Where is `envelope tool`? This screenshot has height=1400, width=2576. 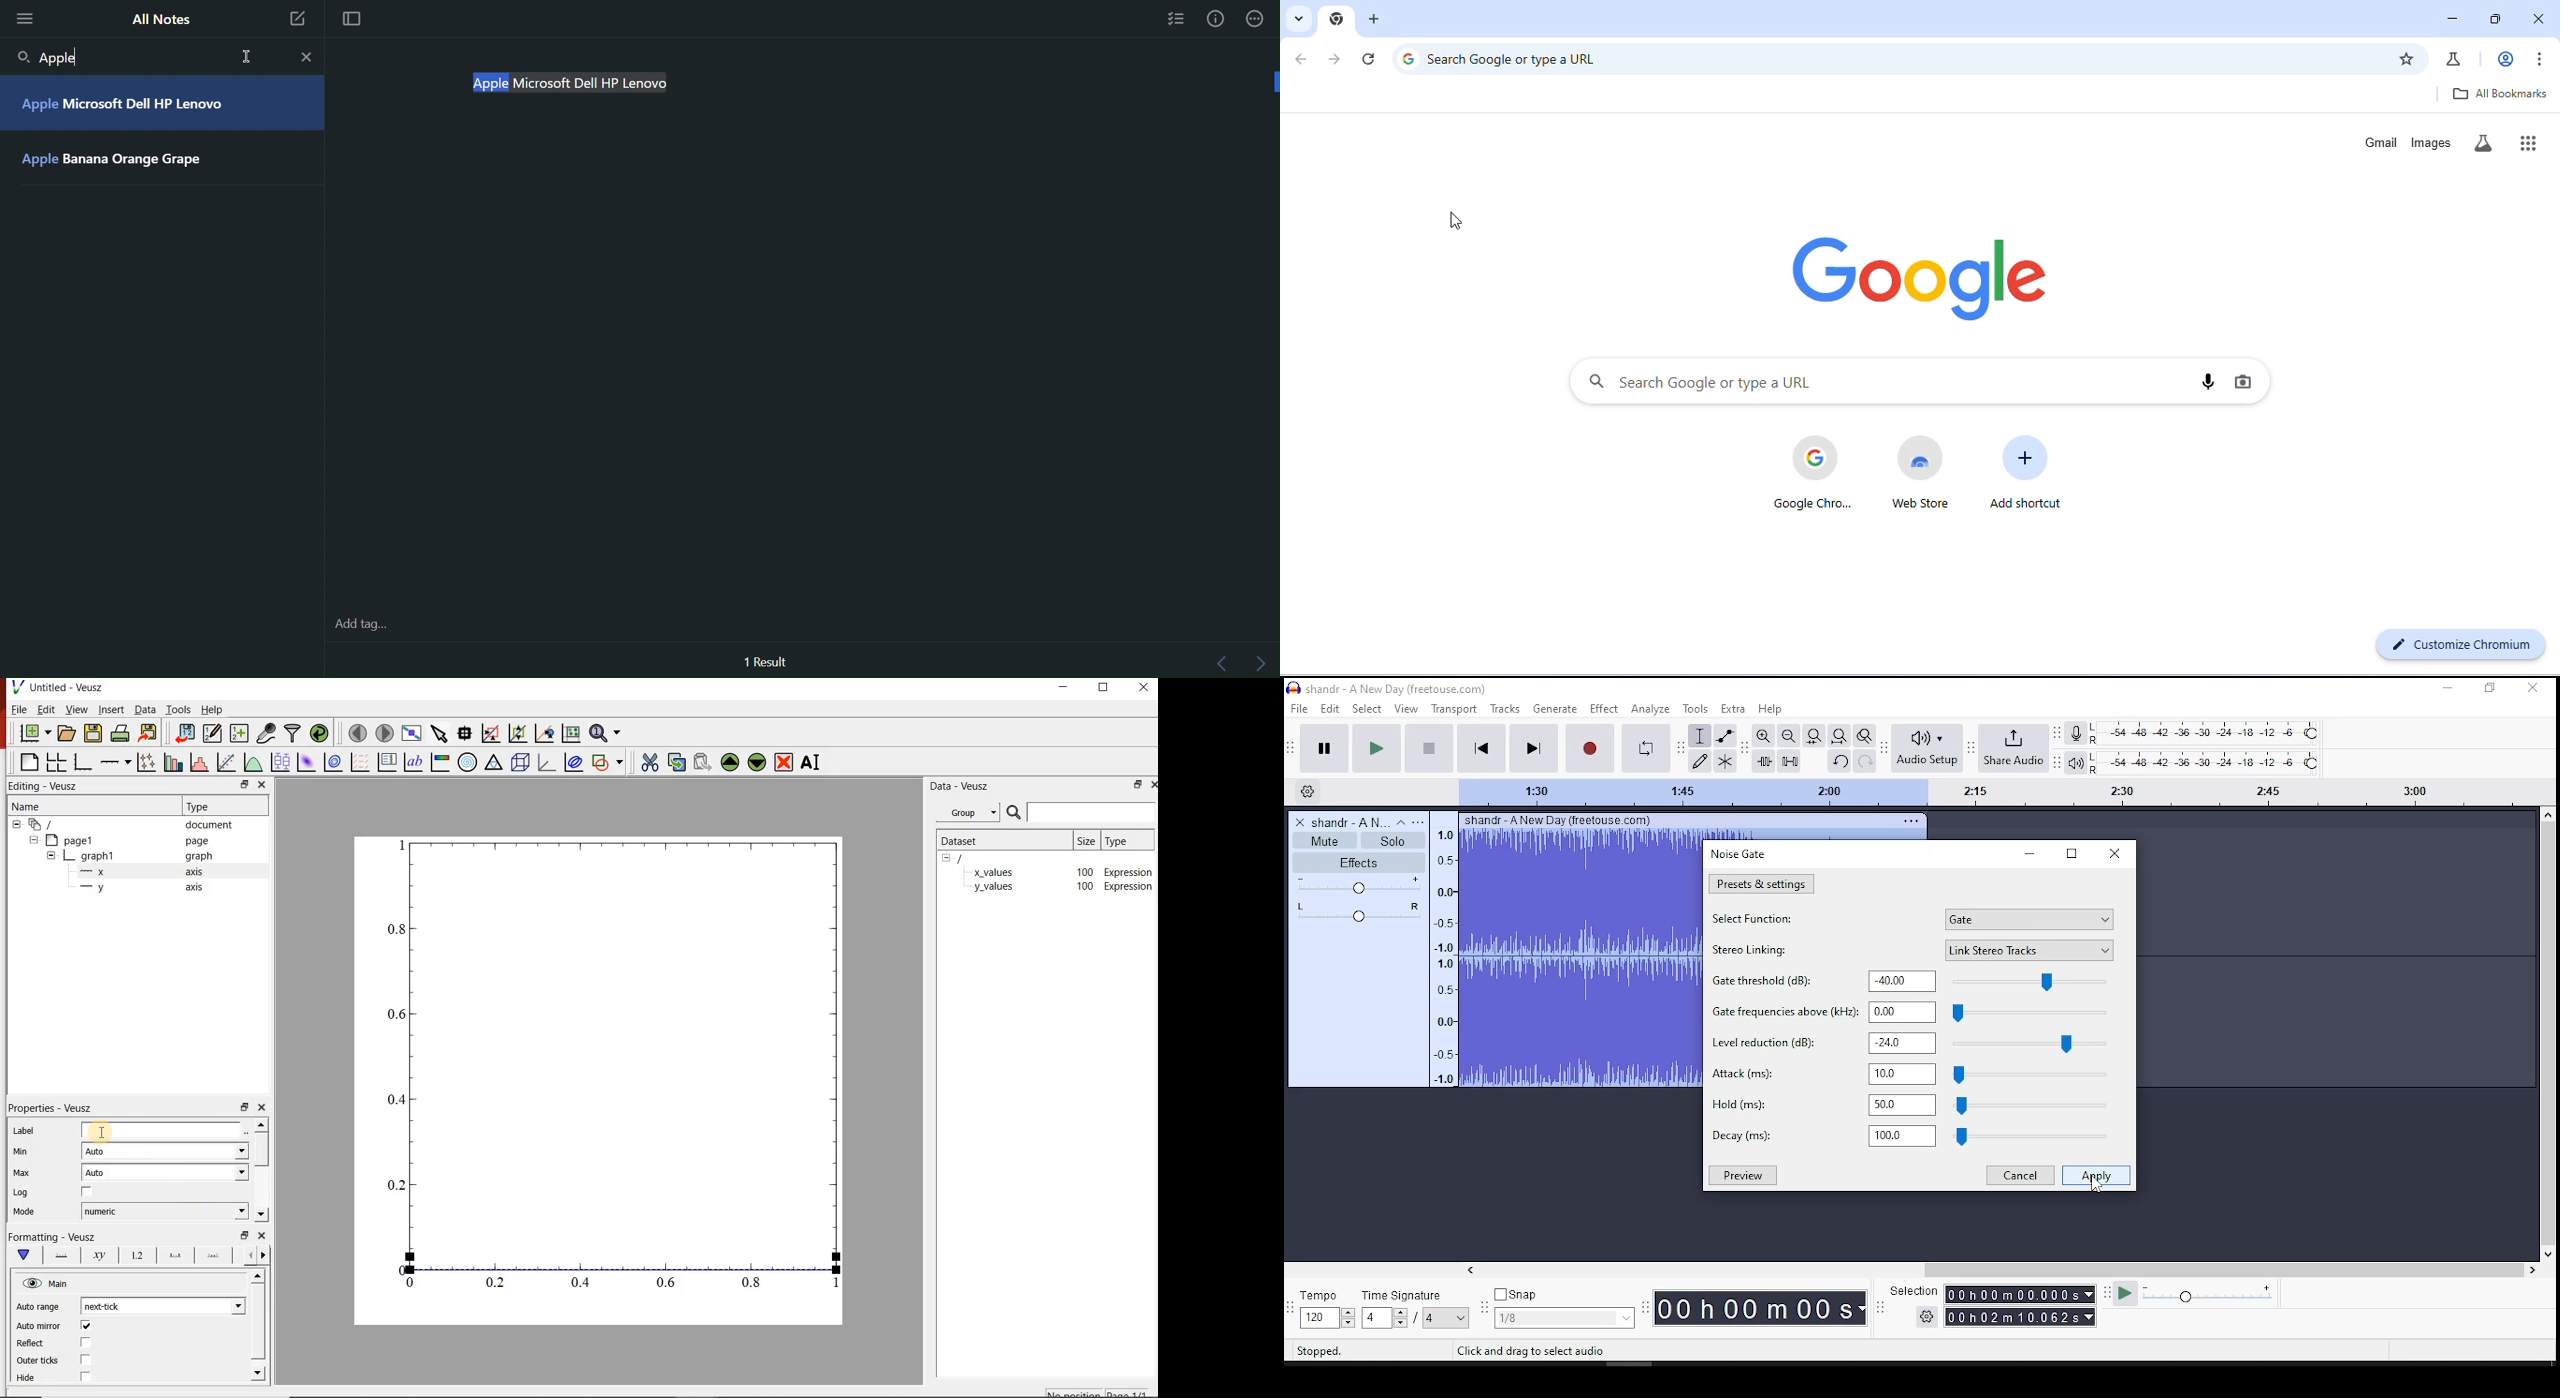 envelope tool is located at coordinates (1725, 736).